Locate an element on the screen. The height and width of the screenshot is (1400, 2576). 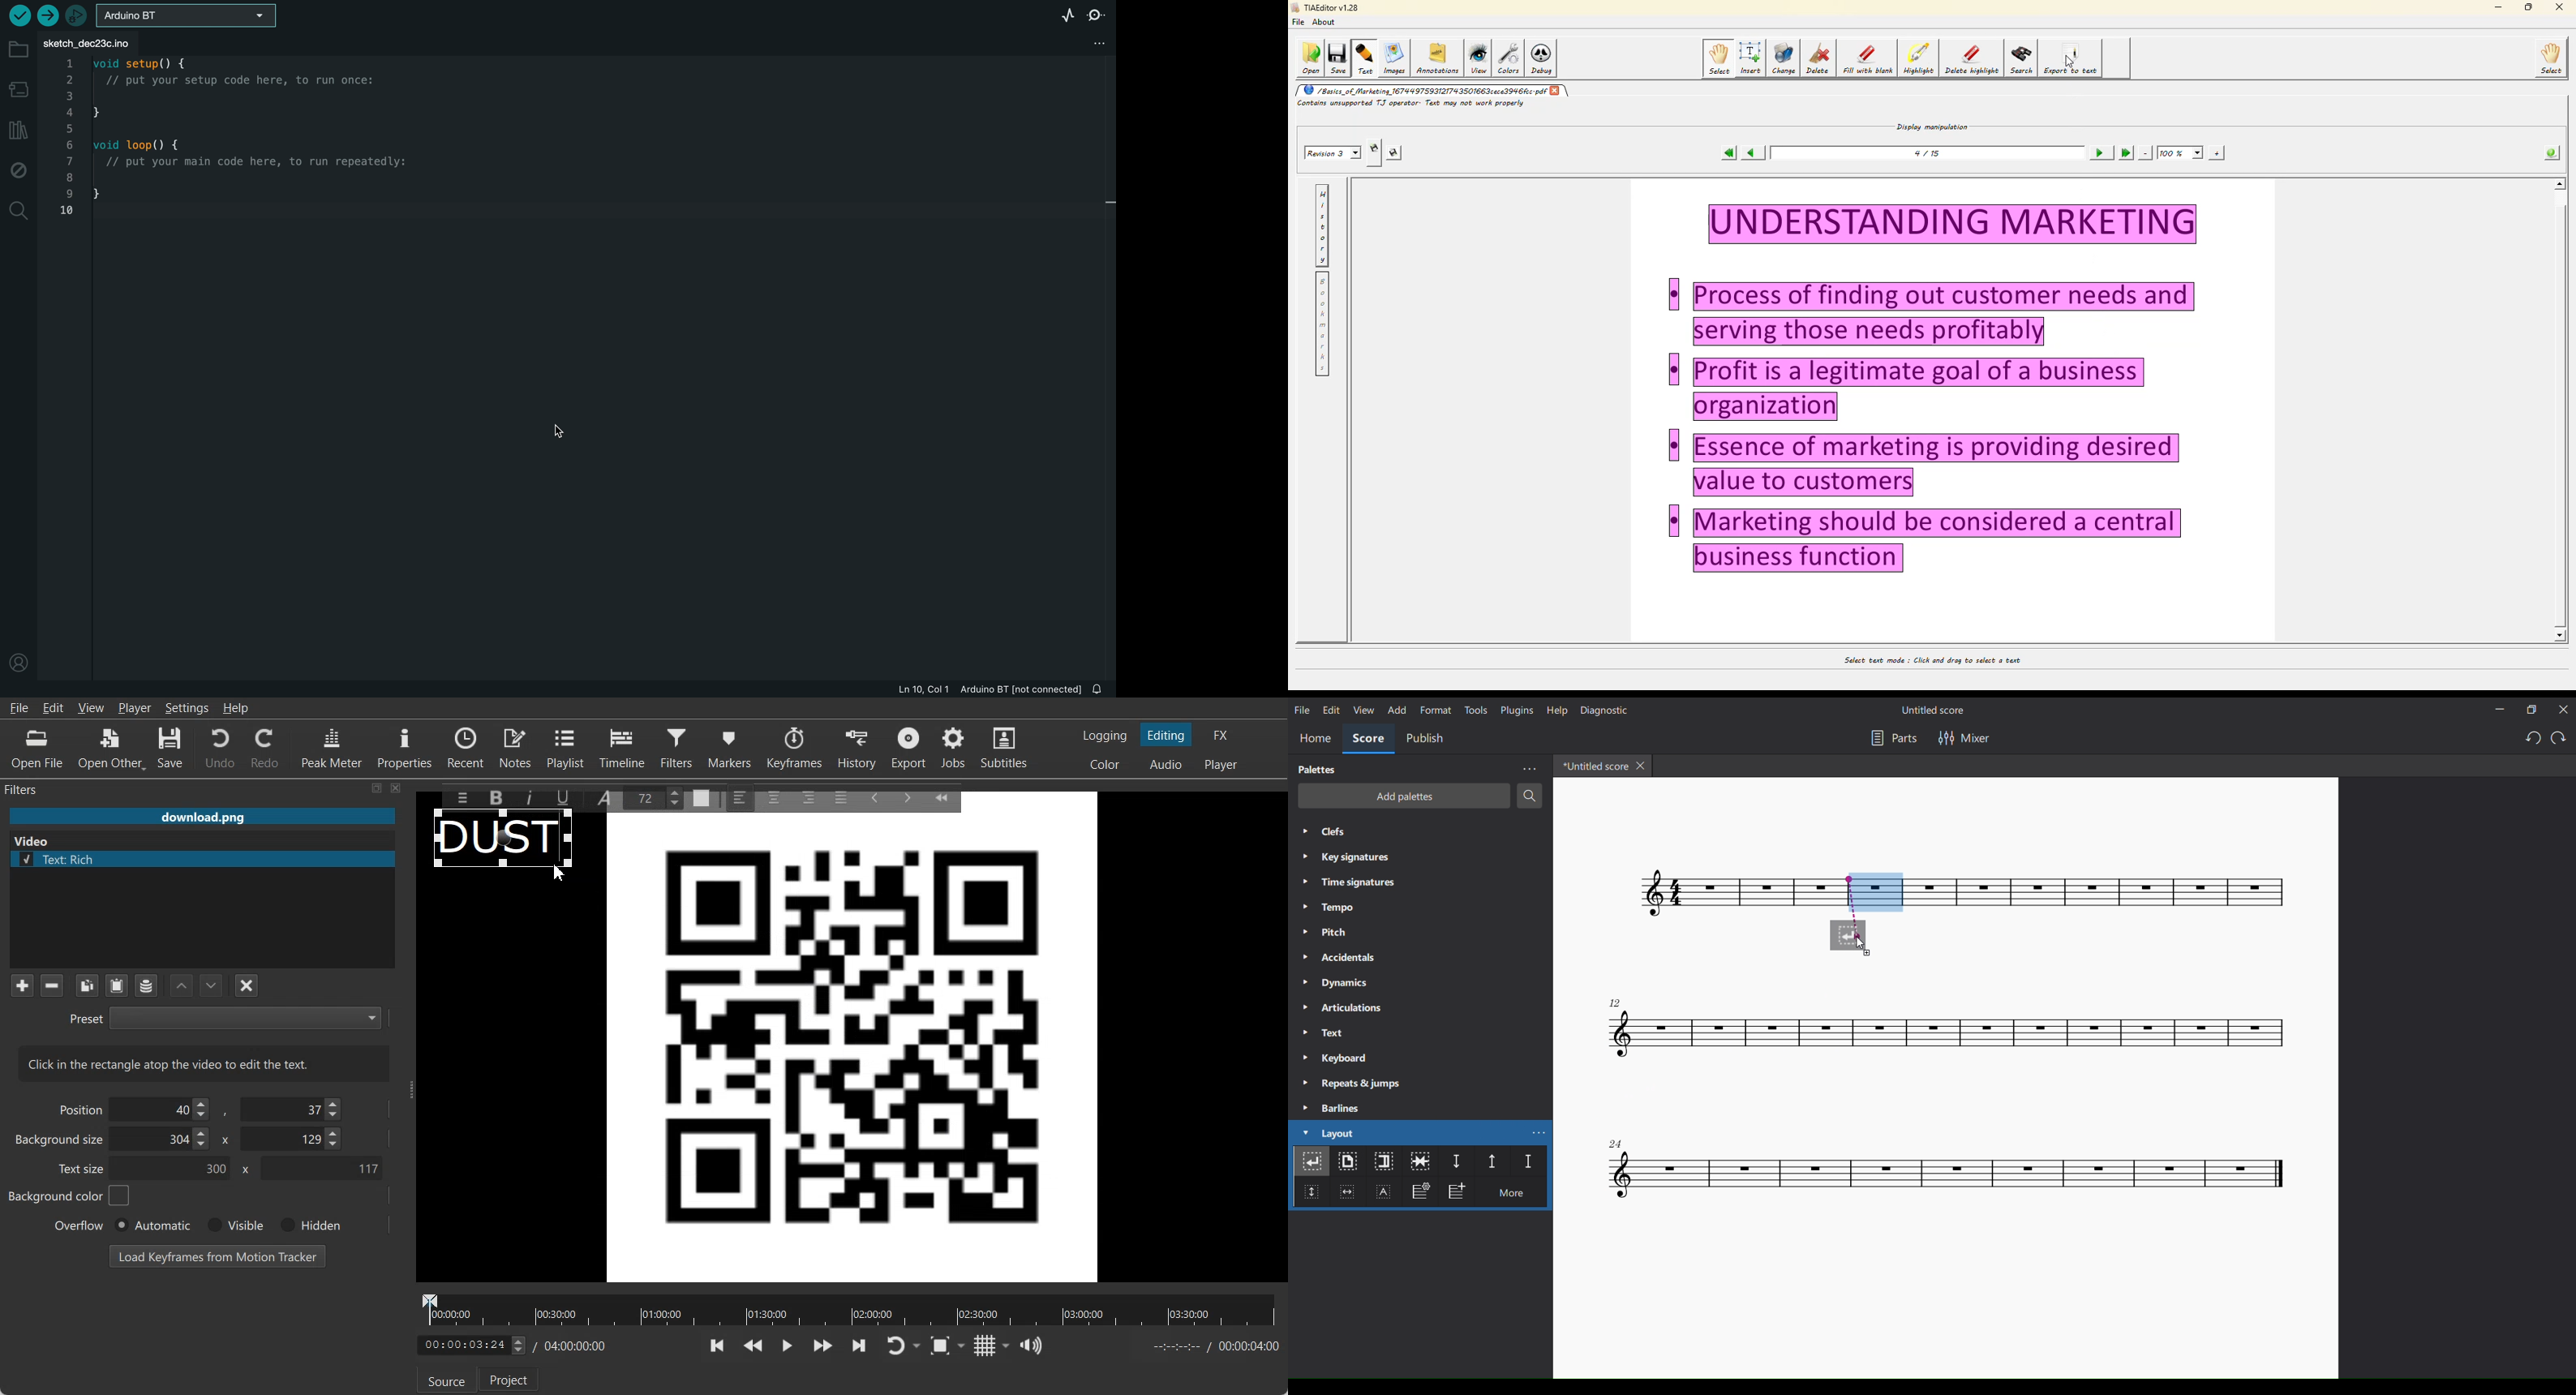
help is located at coordinates (1554, 710).